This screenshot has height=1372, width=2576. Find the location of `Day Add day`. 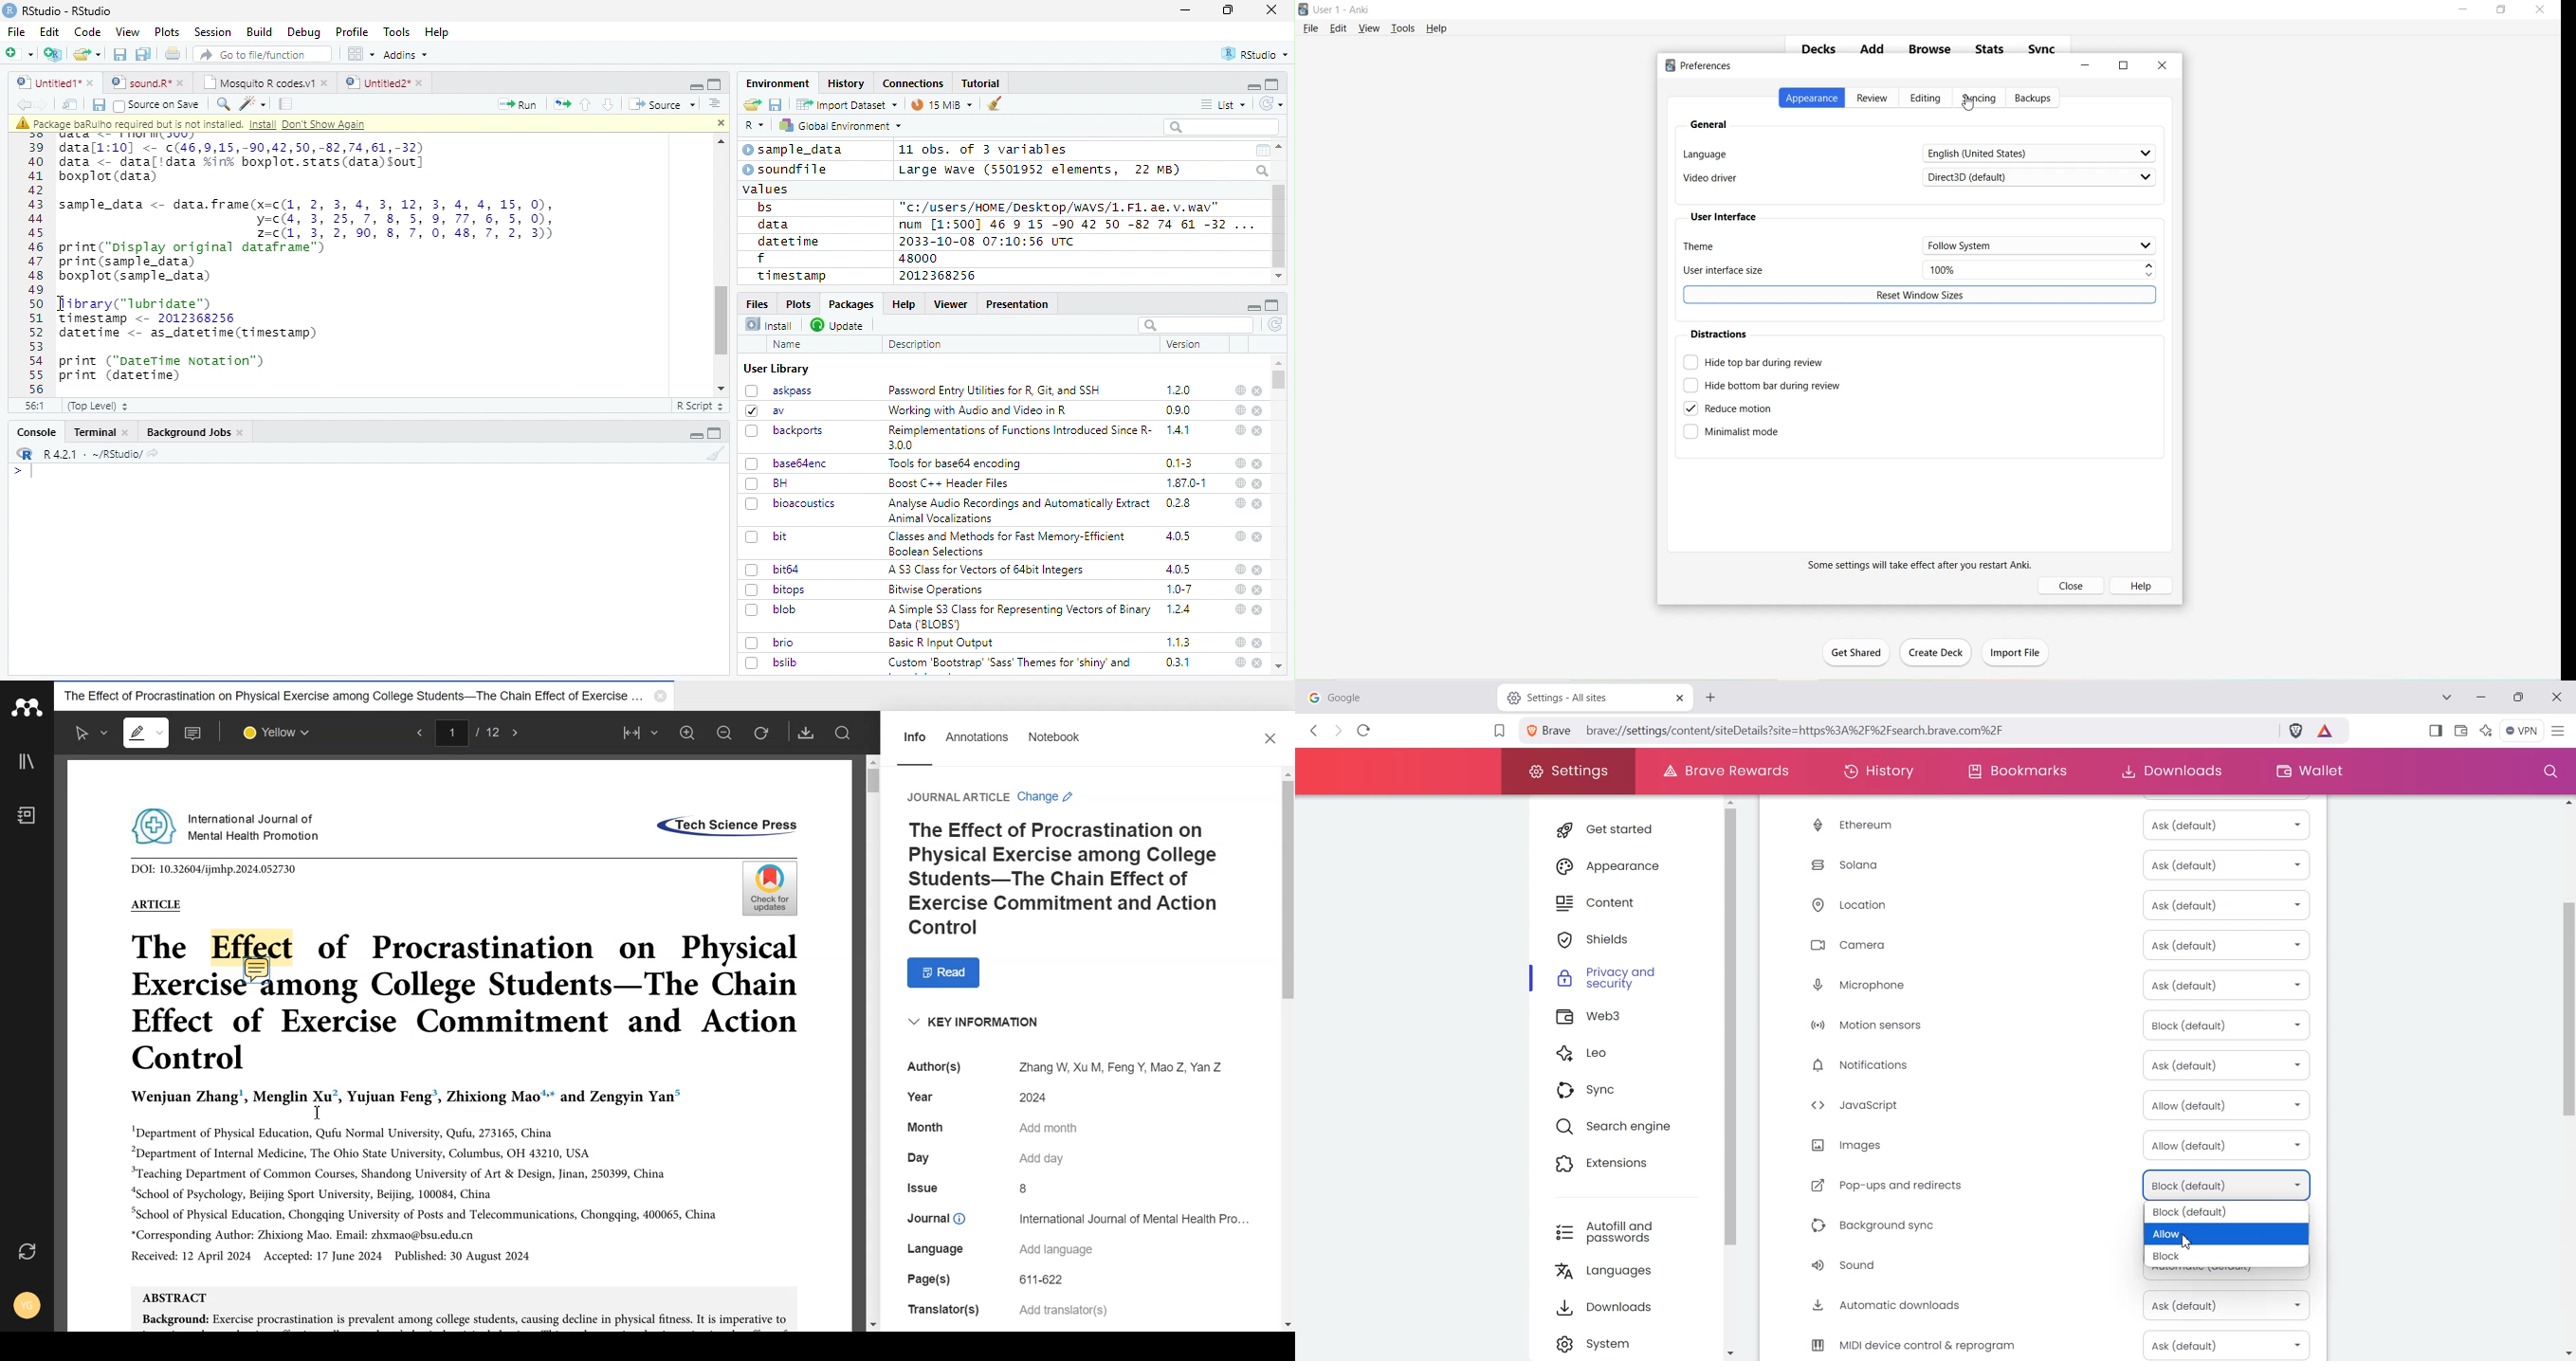

Day Add day is located at coordinates (986, 1158).